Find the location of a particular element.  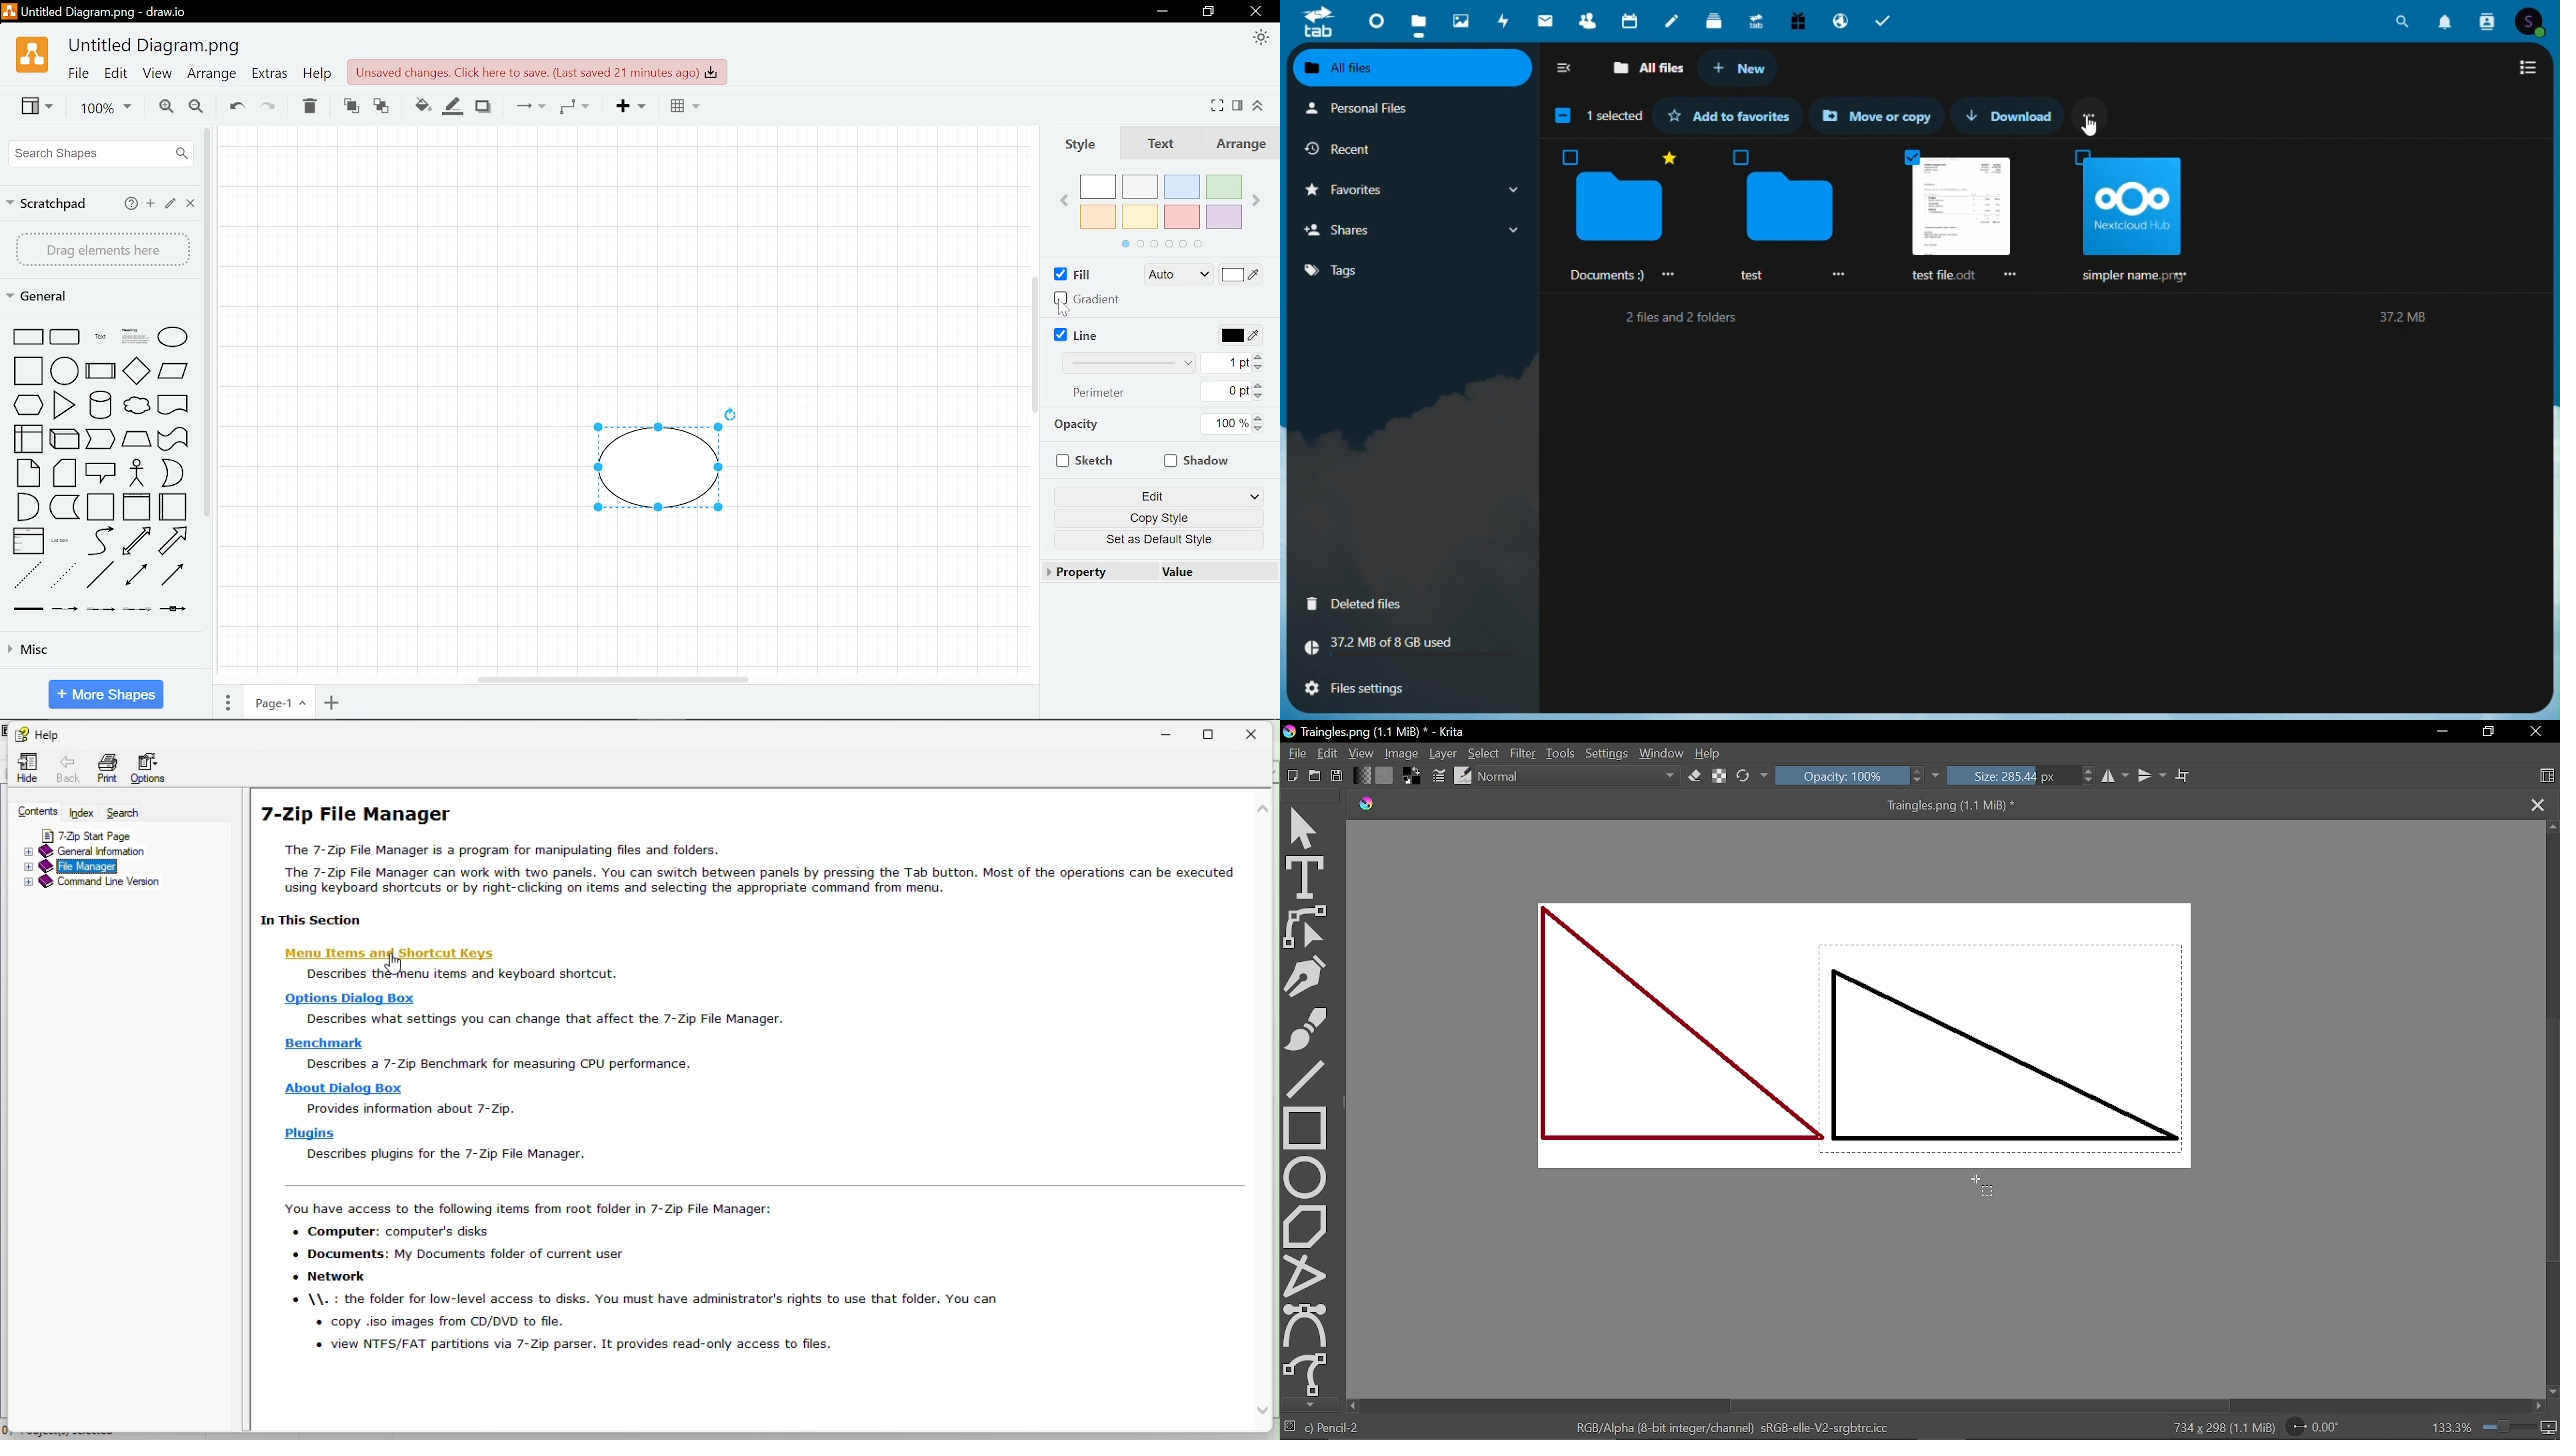

waypoints is located at coordinates (574, 106).